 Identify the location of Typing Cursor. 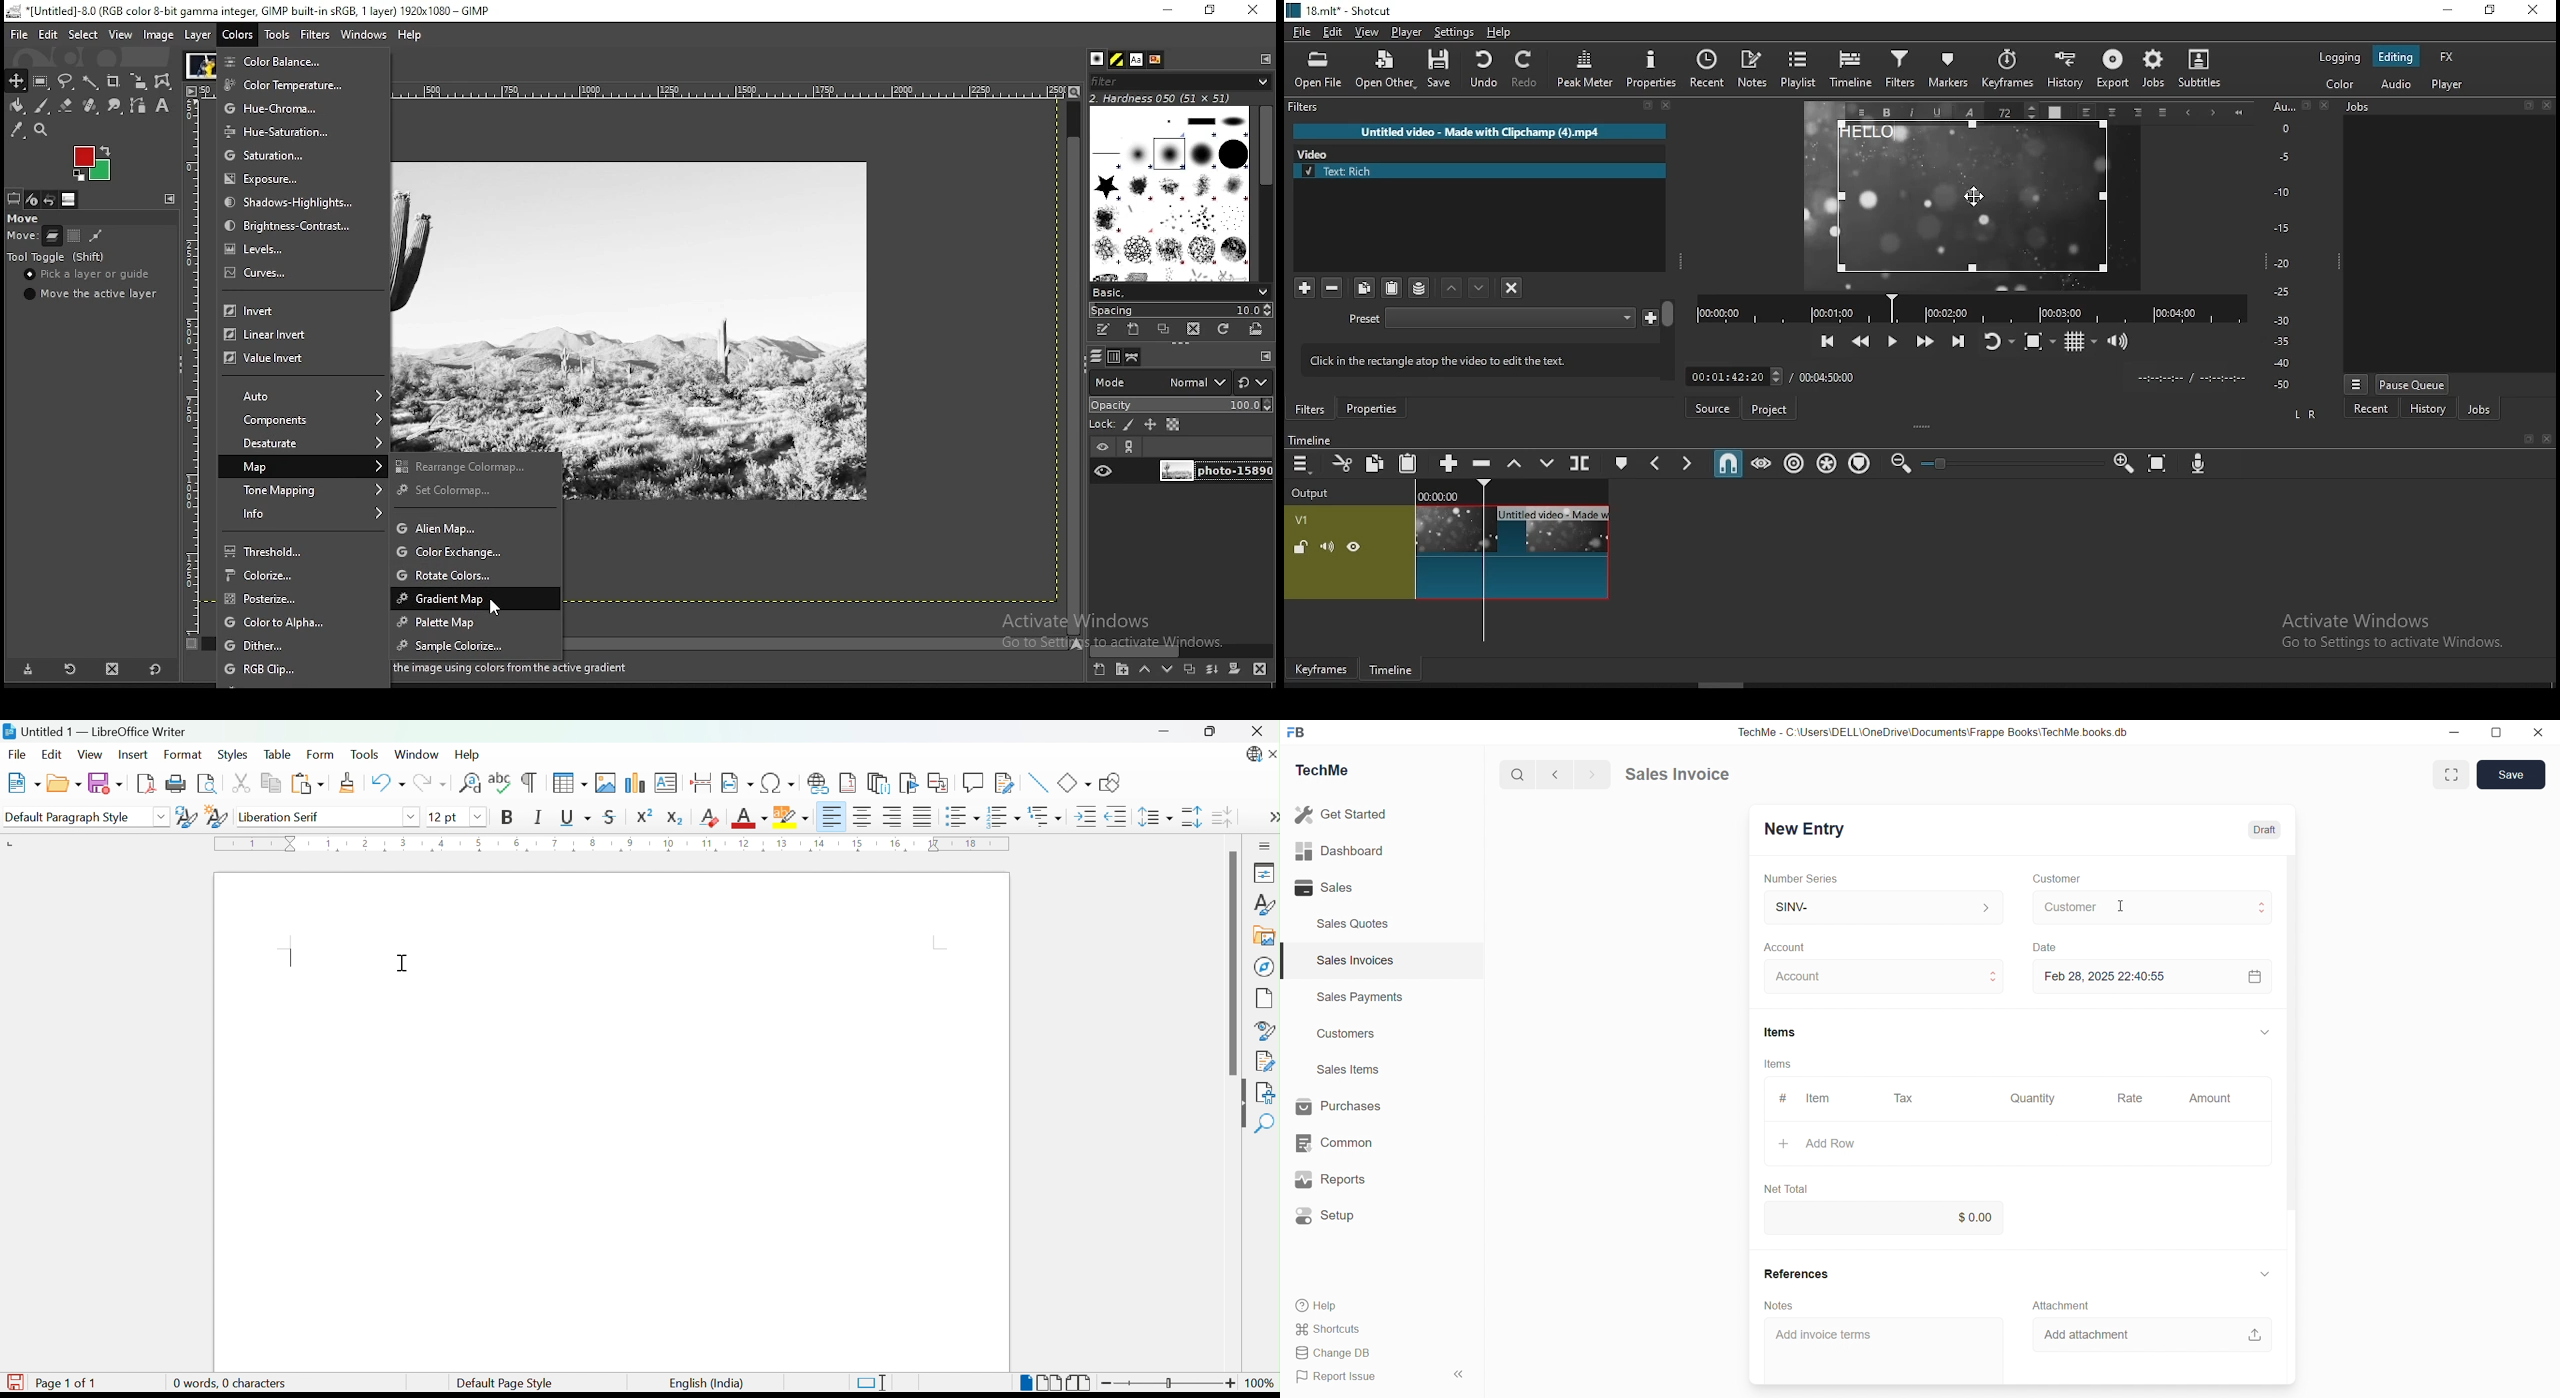
(292, 957).